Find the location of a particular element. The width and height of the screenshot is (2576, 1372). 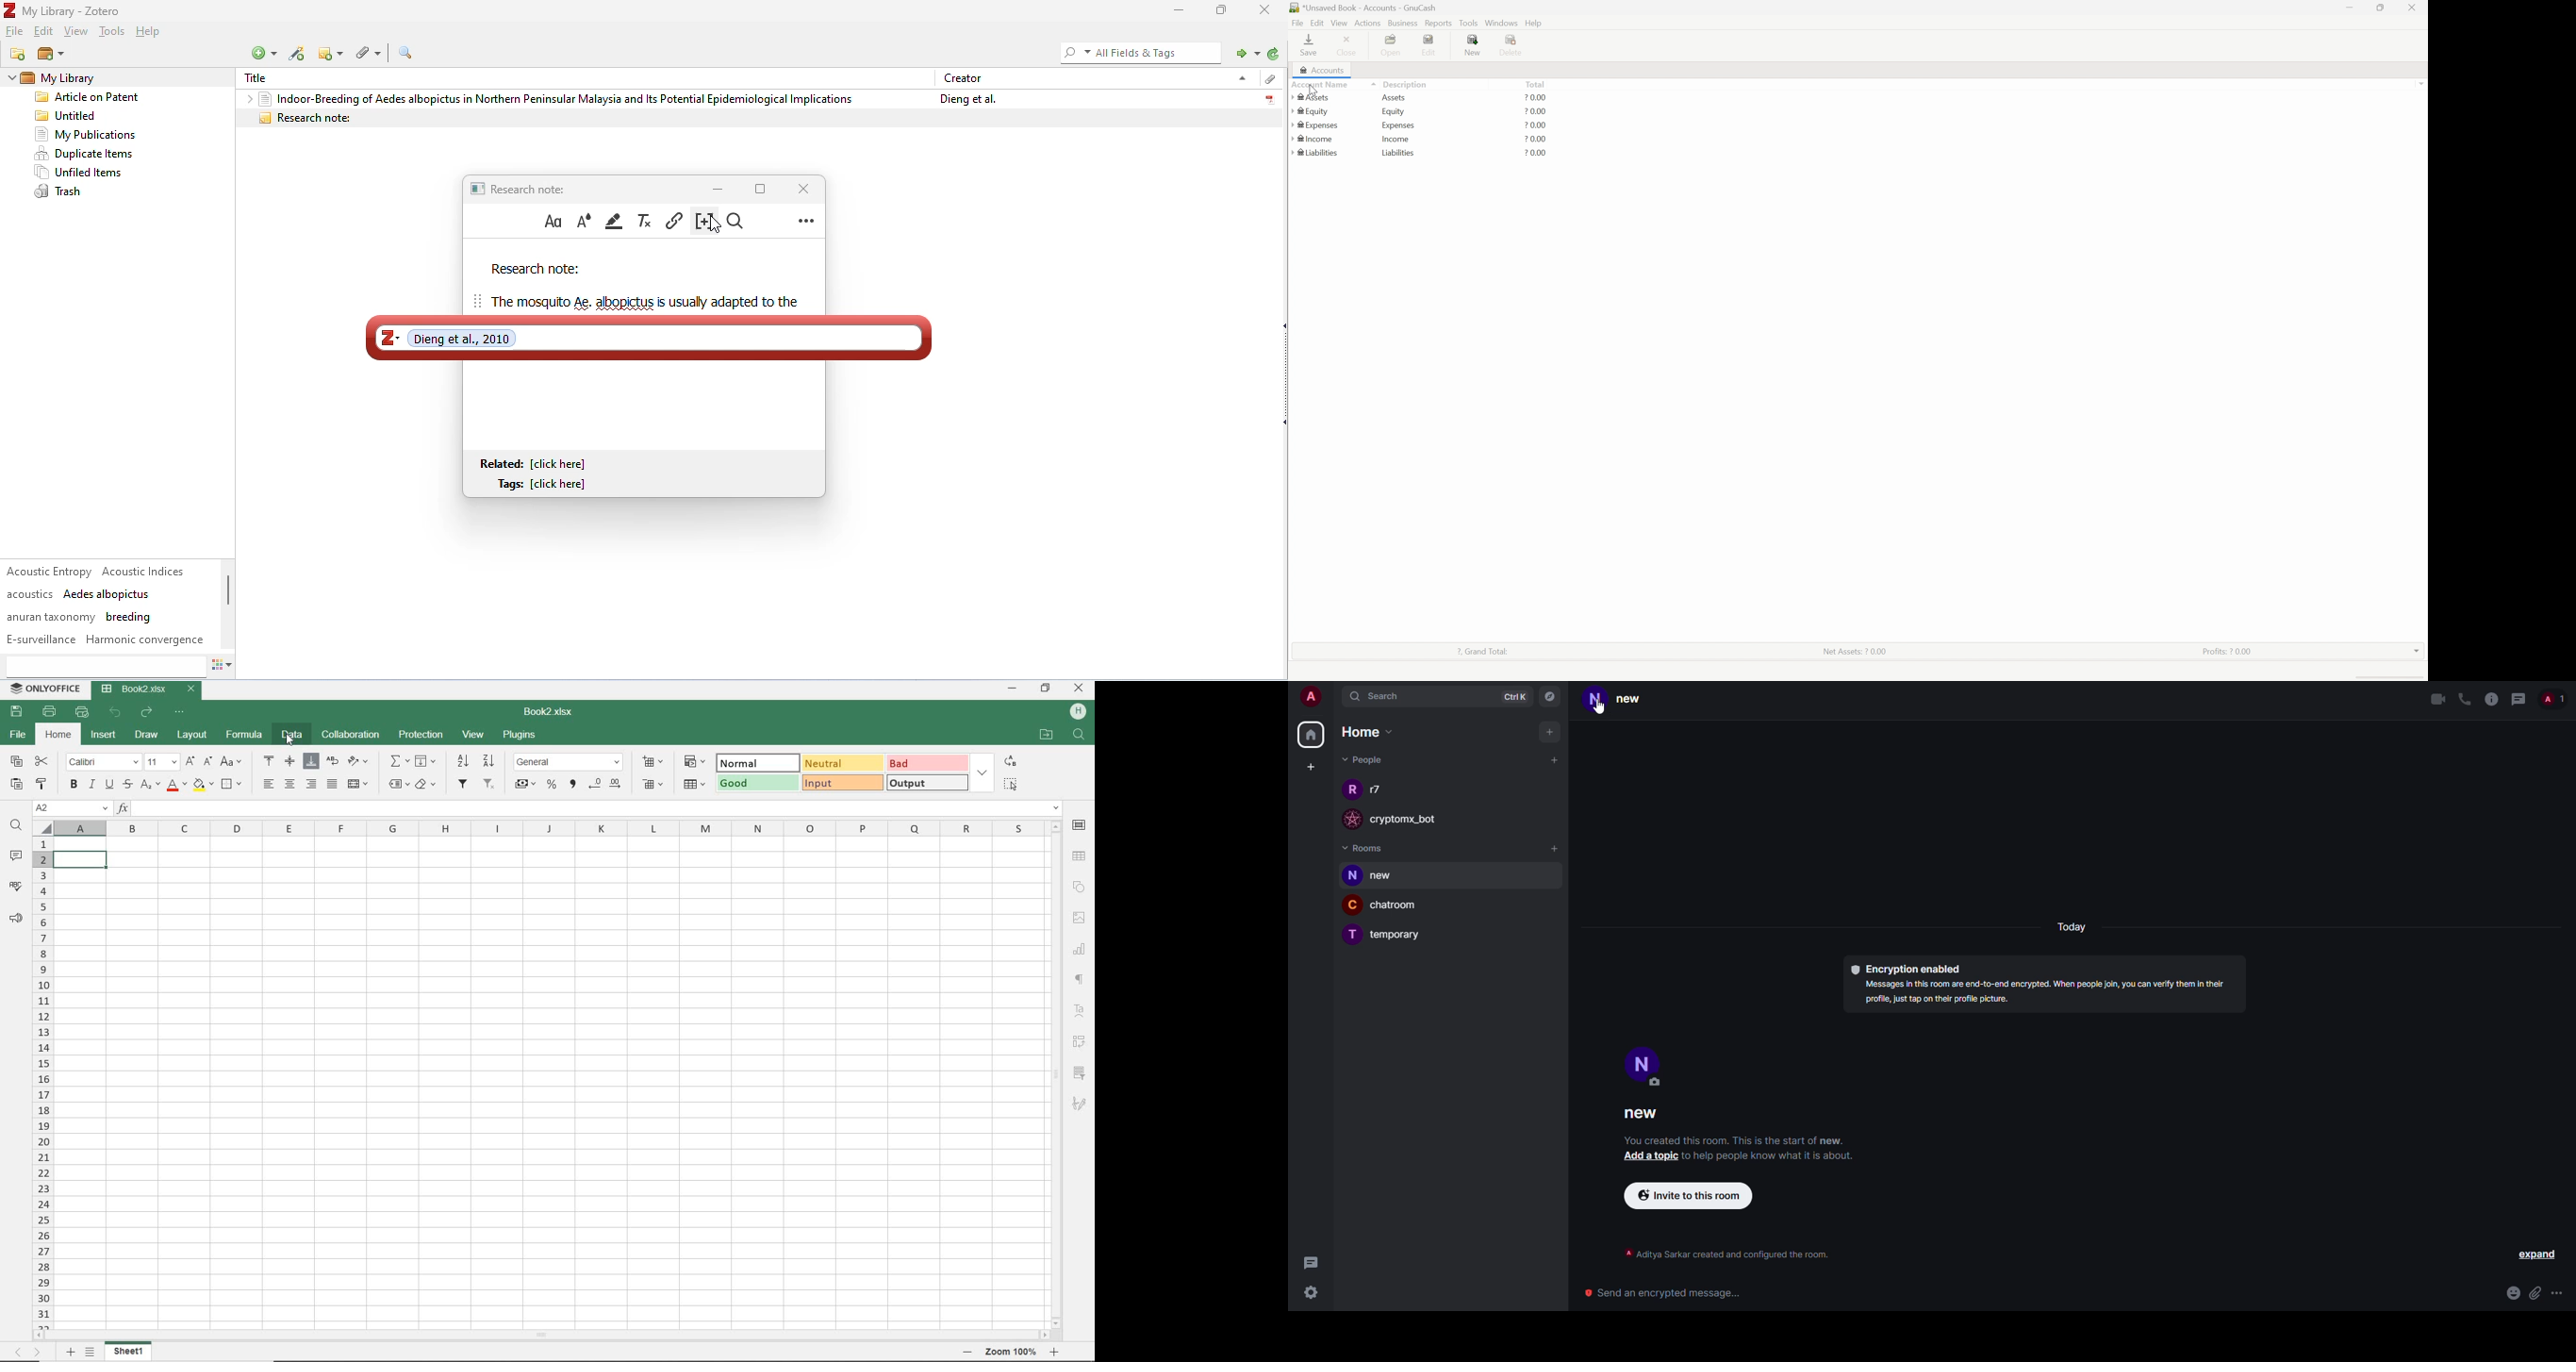

FILL COLOR is located at coordinates (204, 785).